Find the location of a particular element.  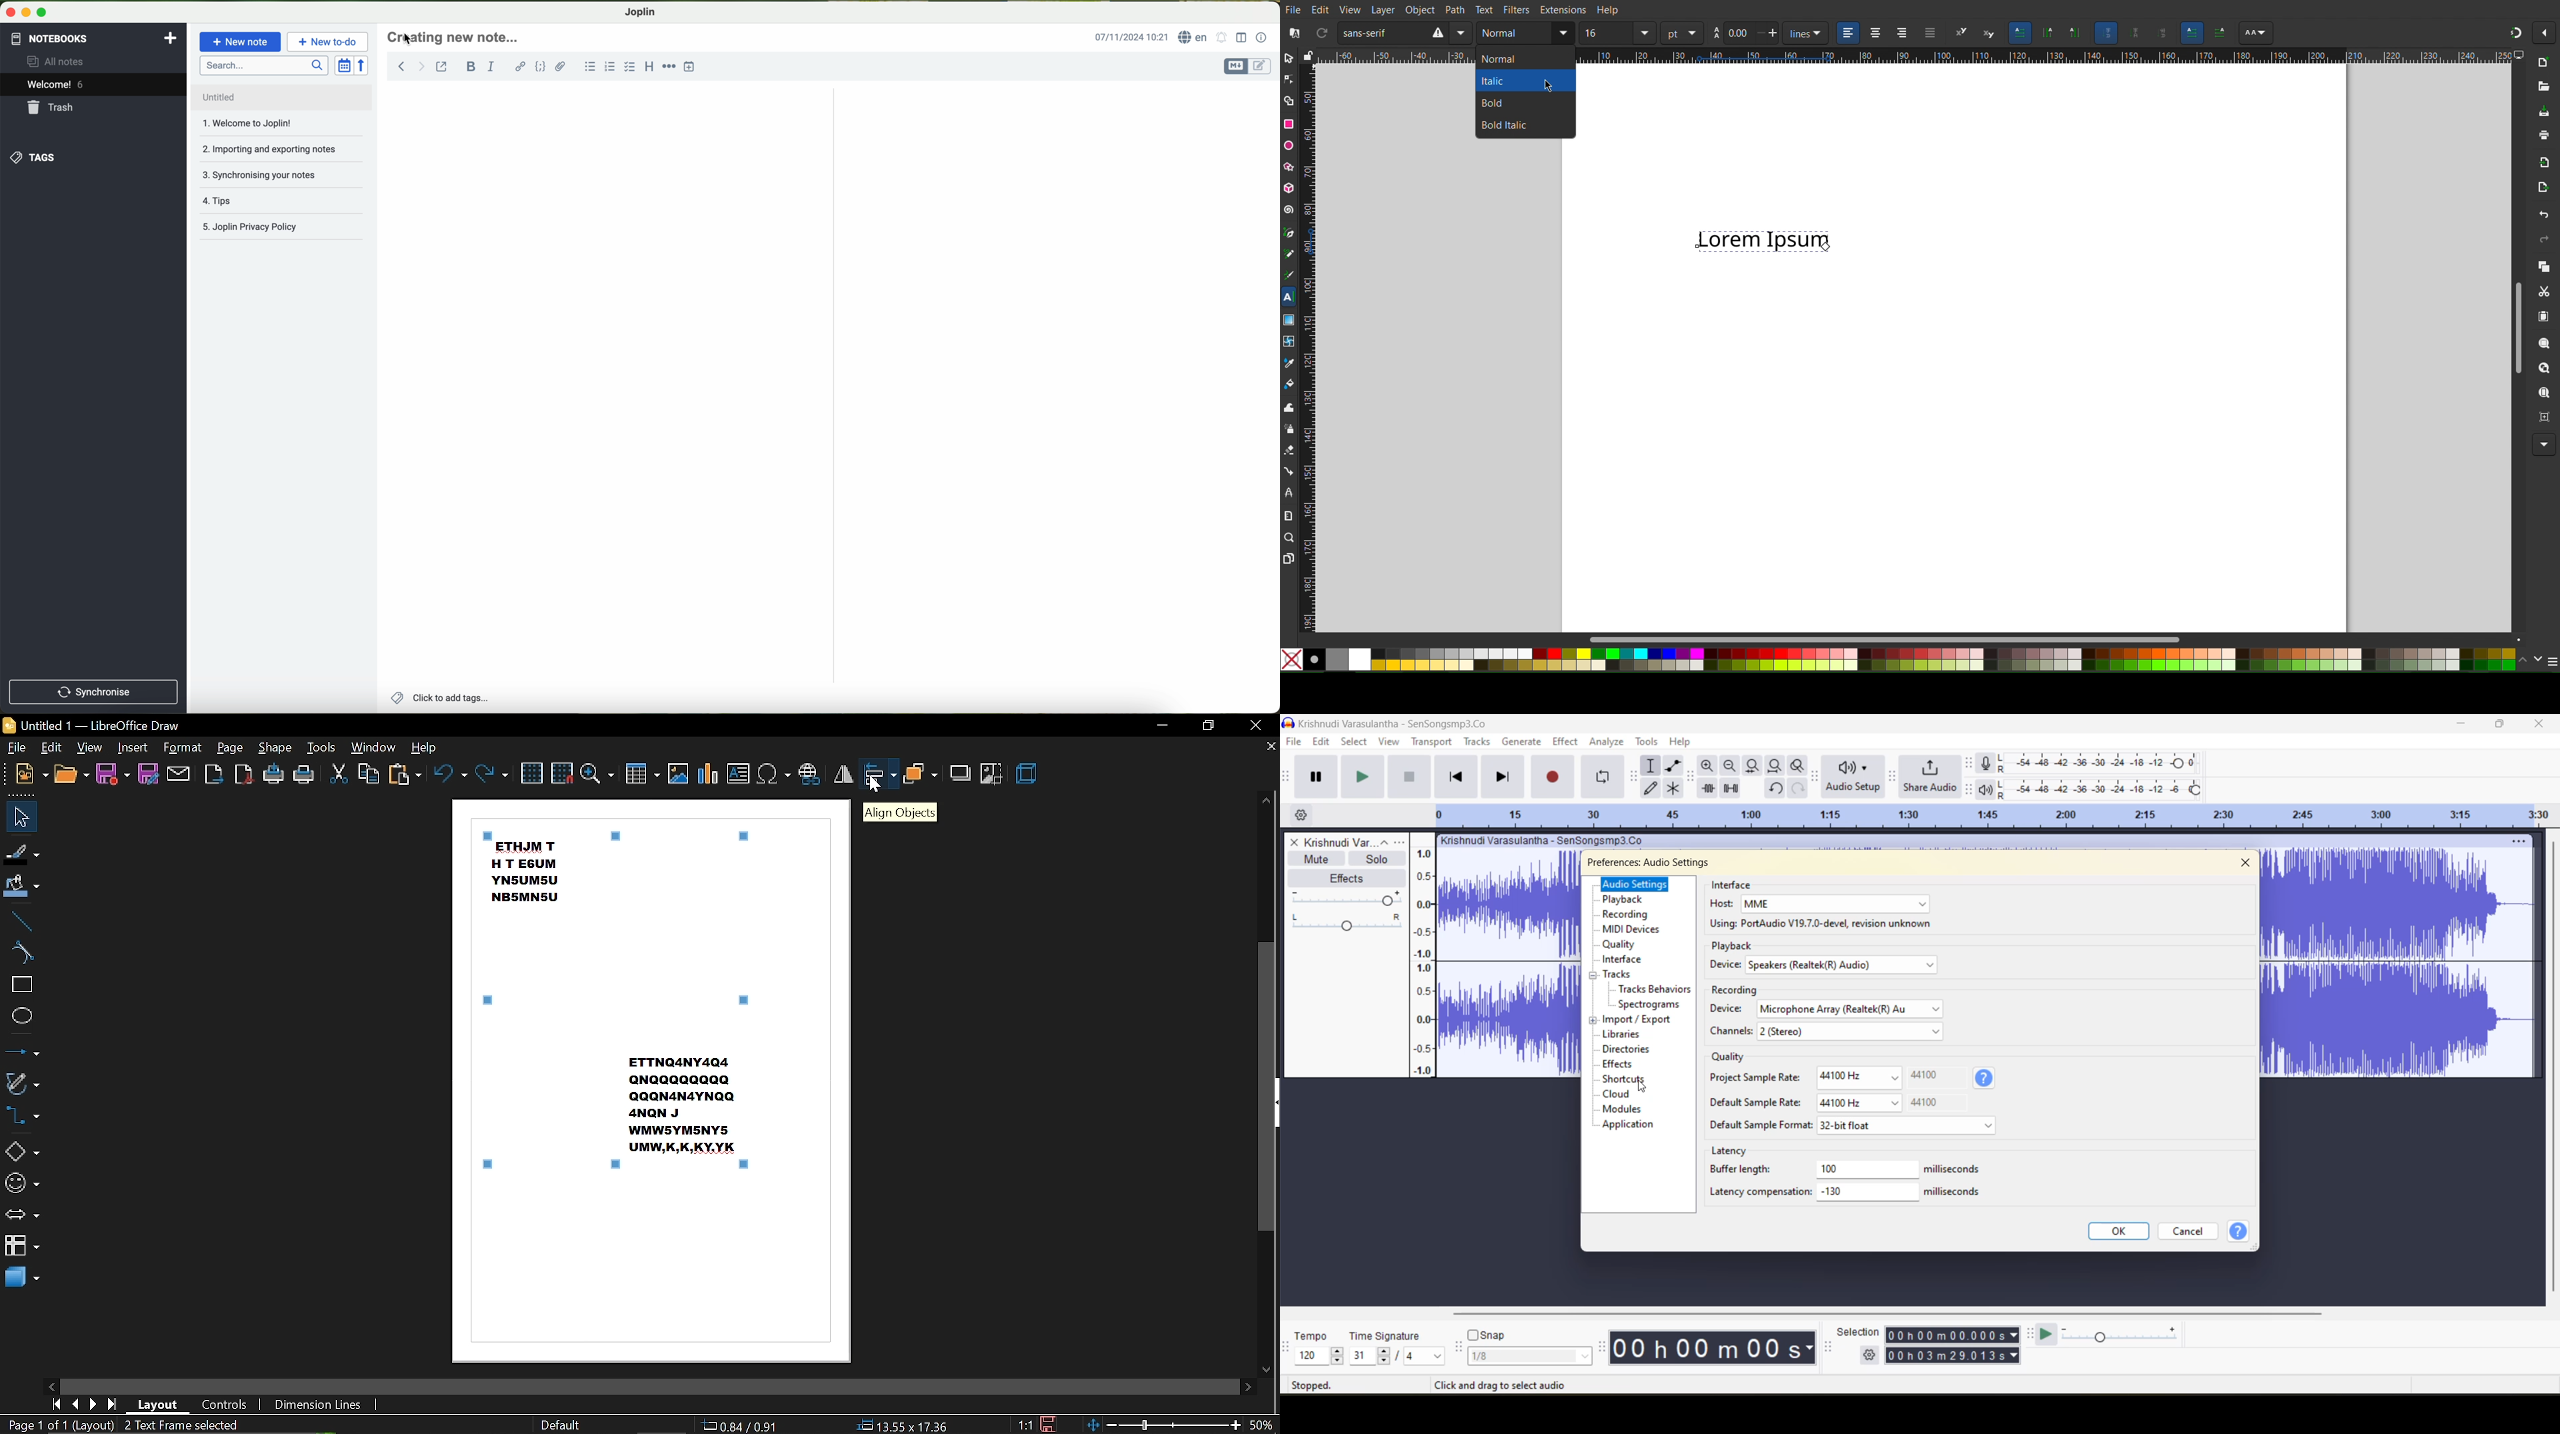

welcome to Joplin is located at coordinates (280, 128).